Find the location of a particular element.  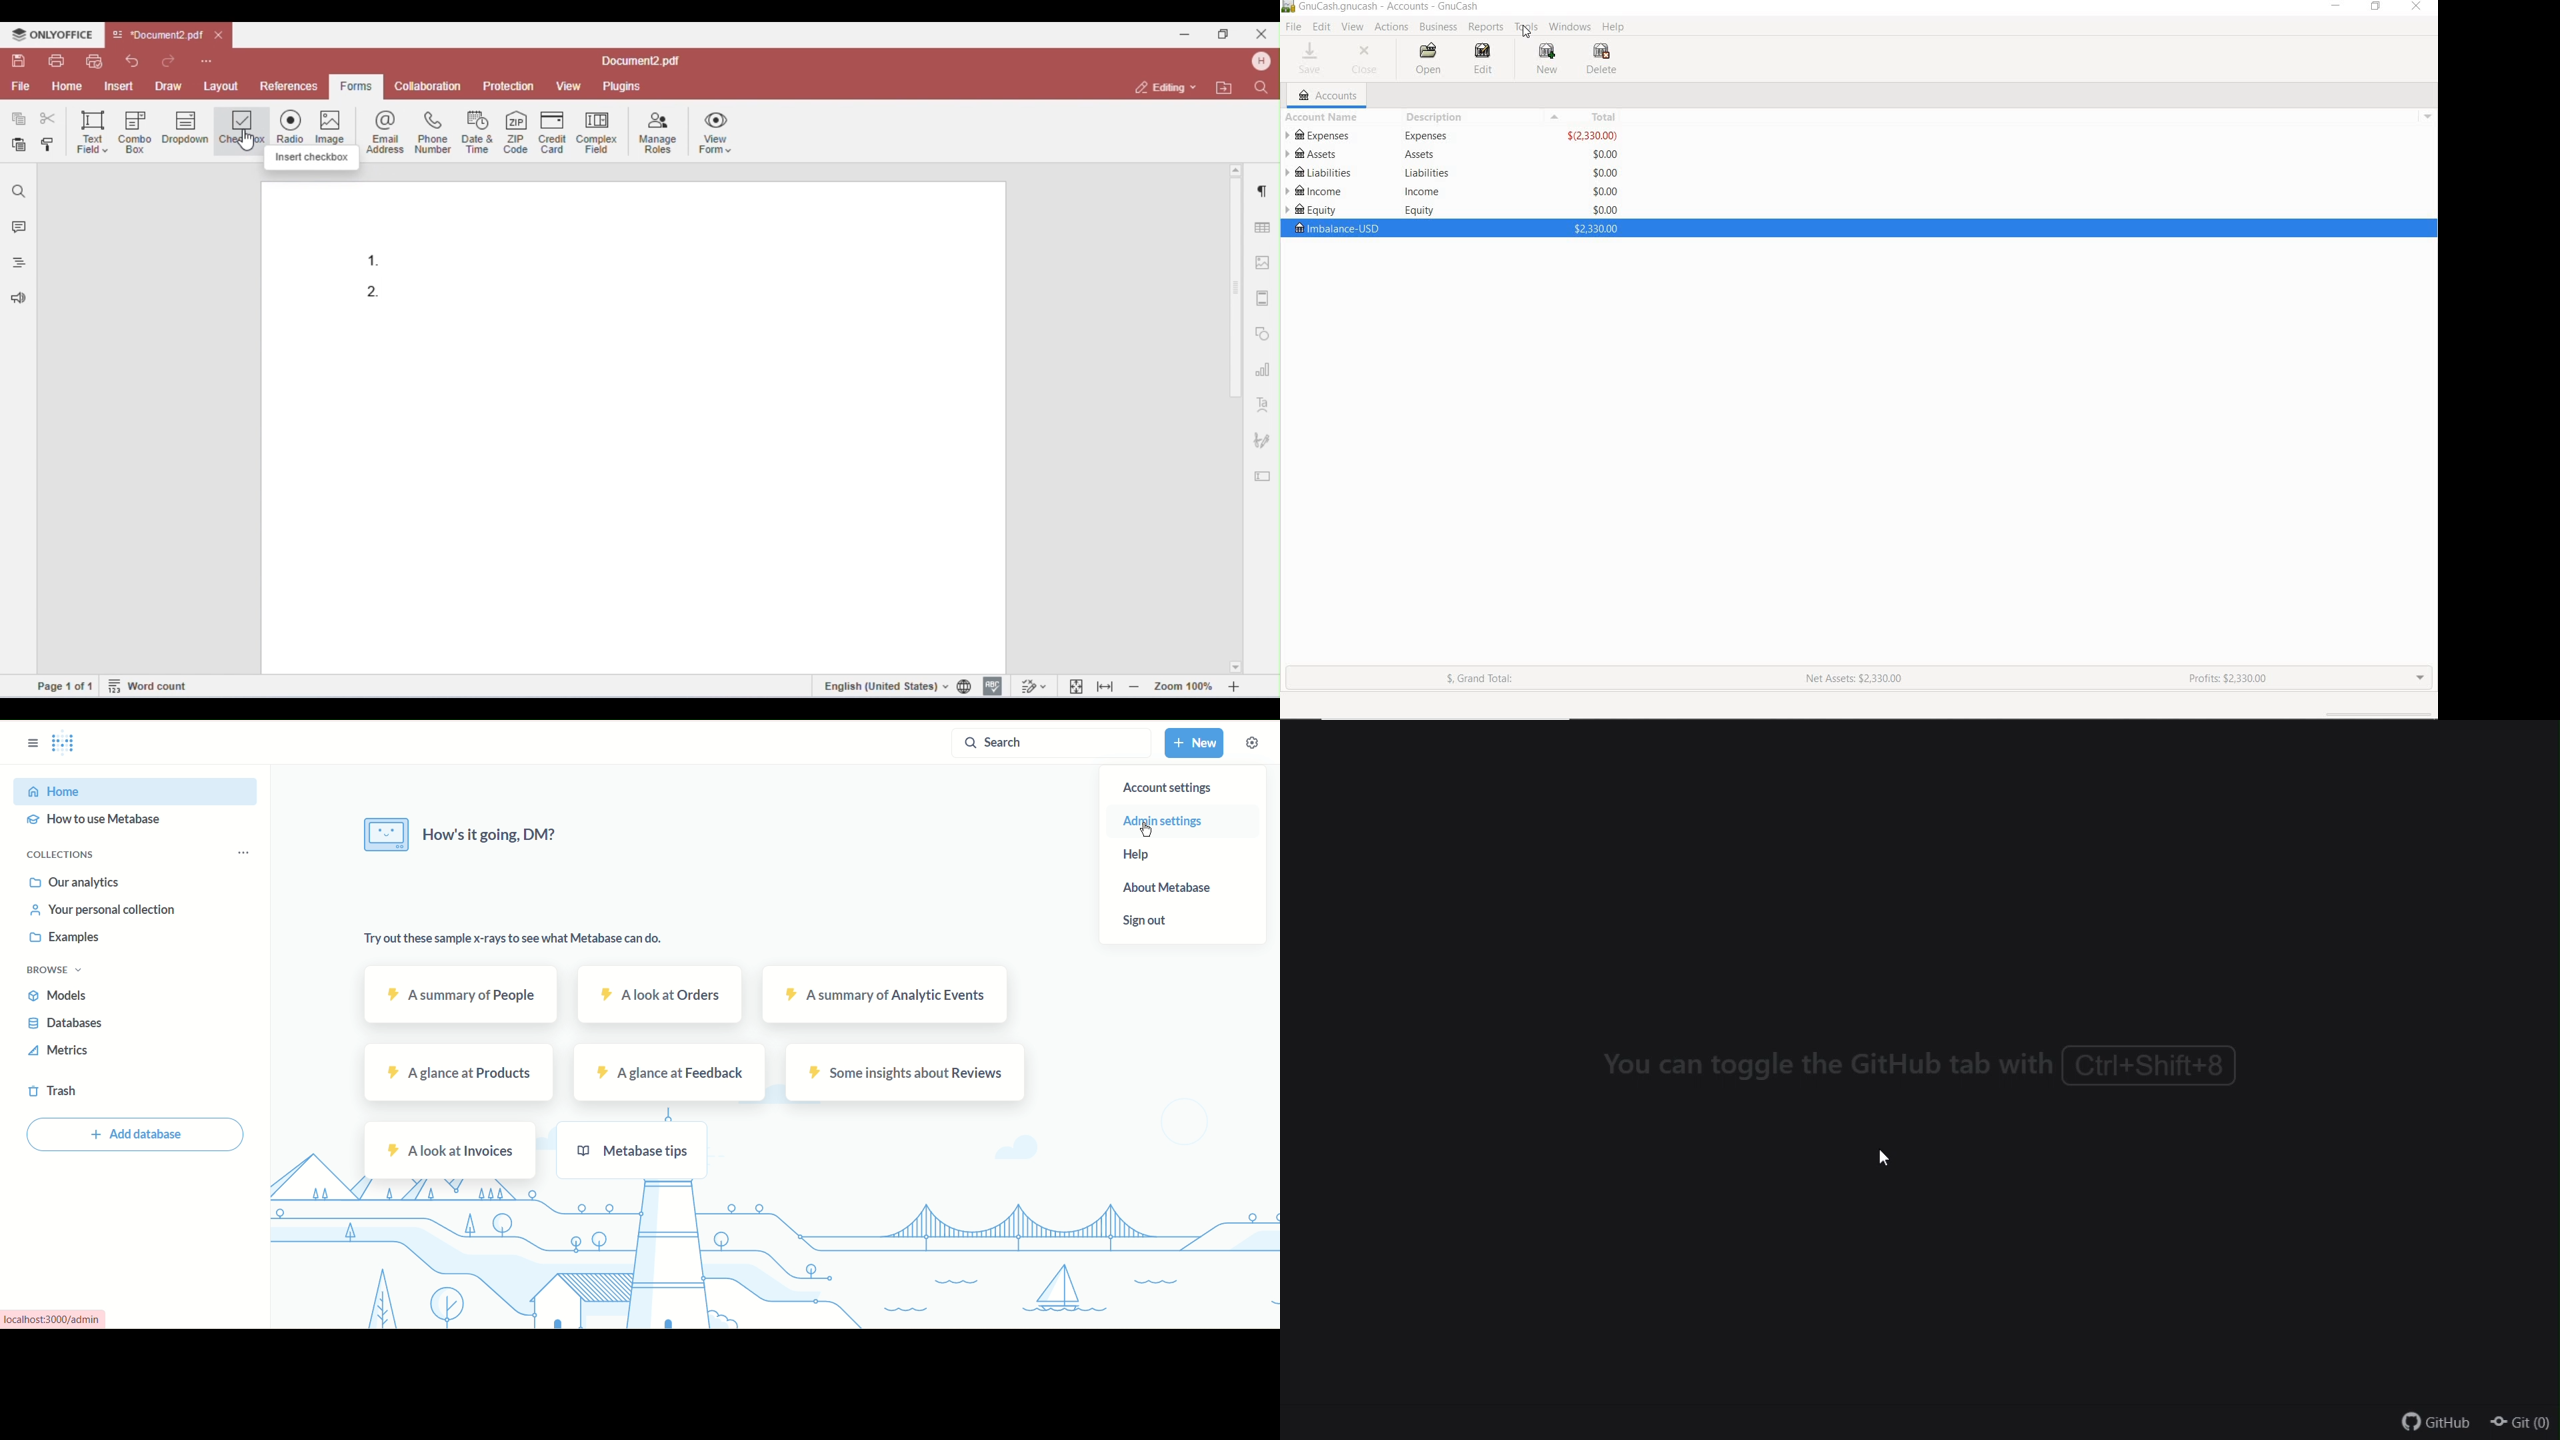

FILE is located at coordinates (1292, 28).